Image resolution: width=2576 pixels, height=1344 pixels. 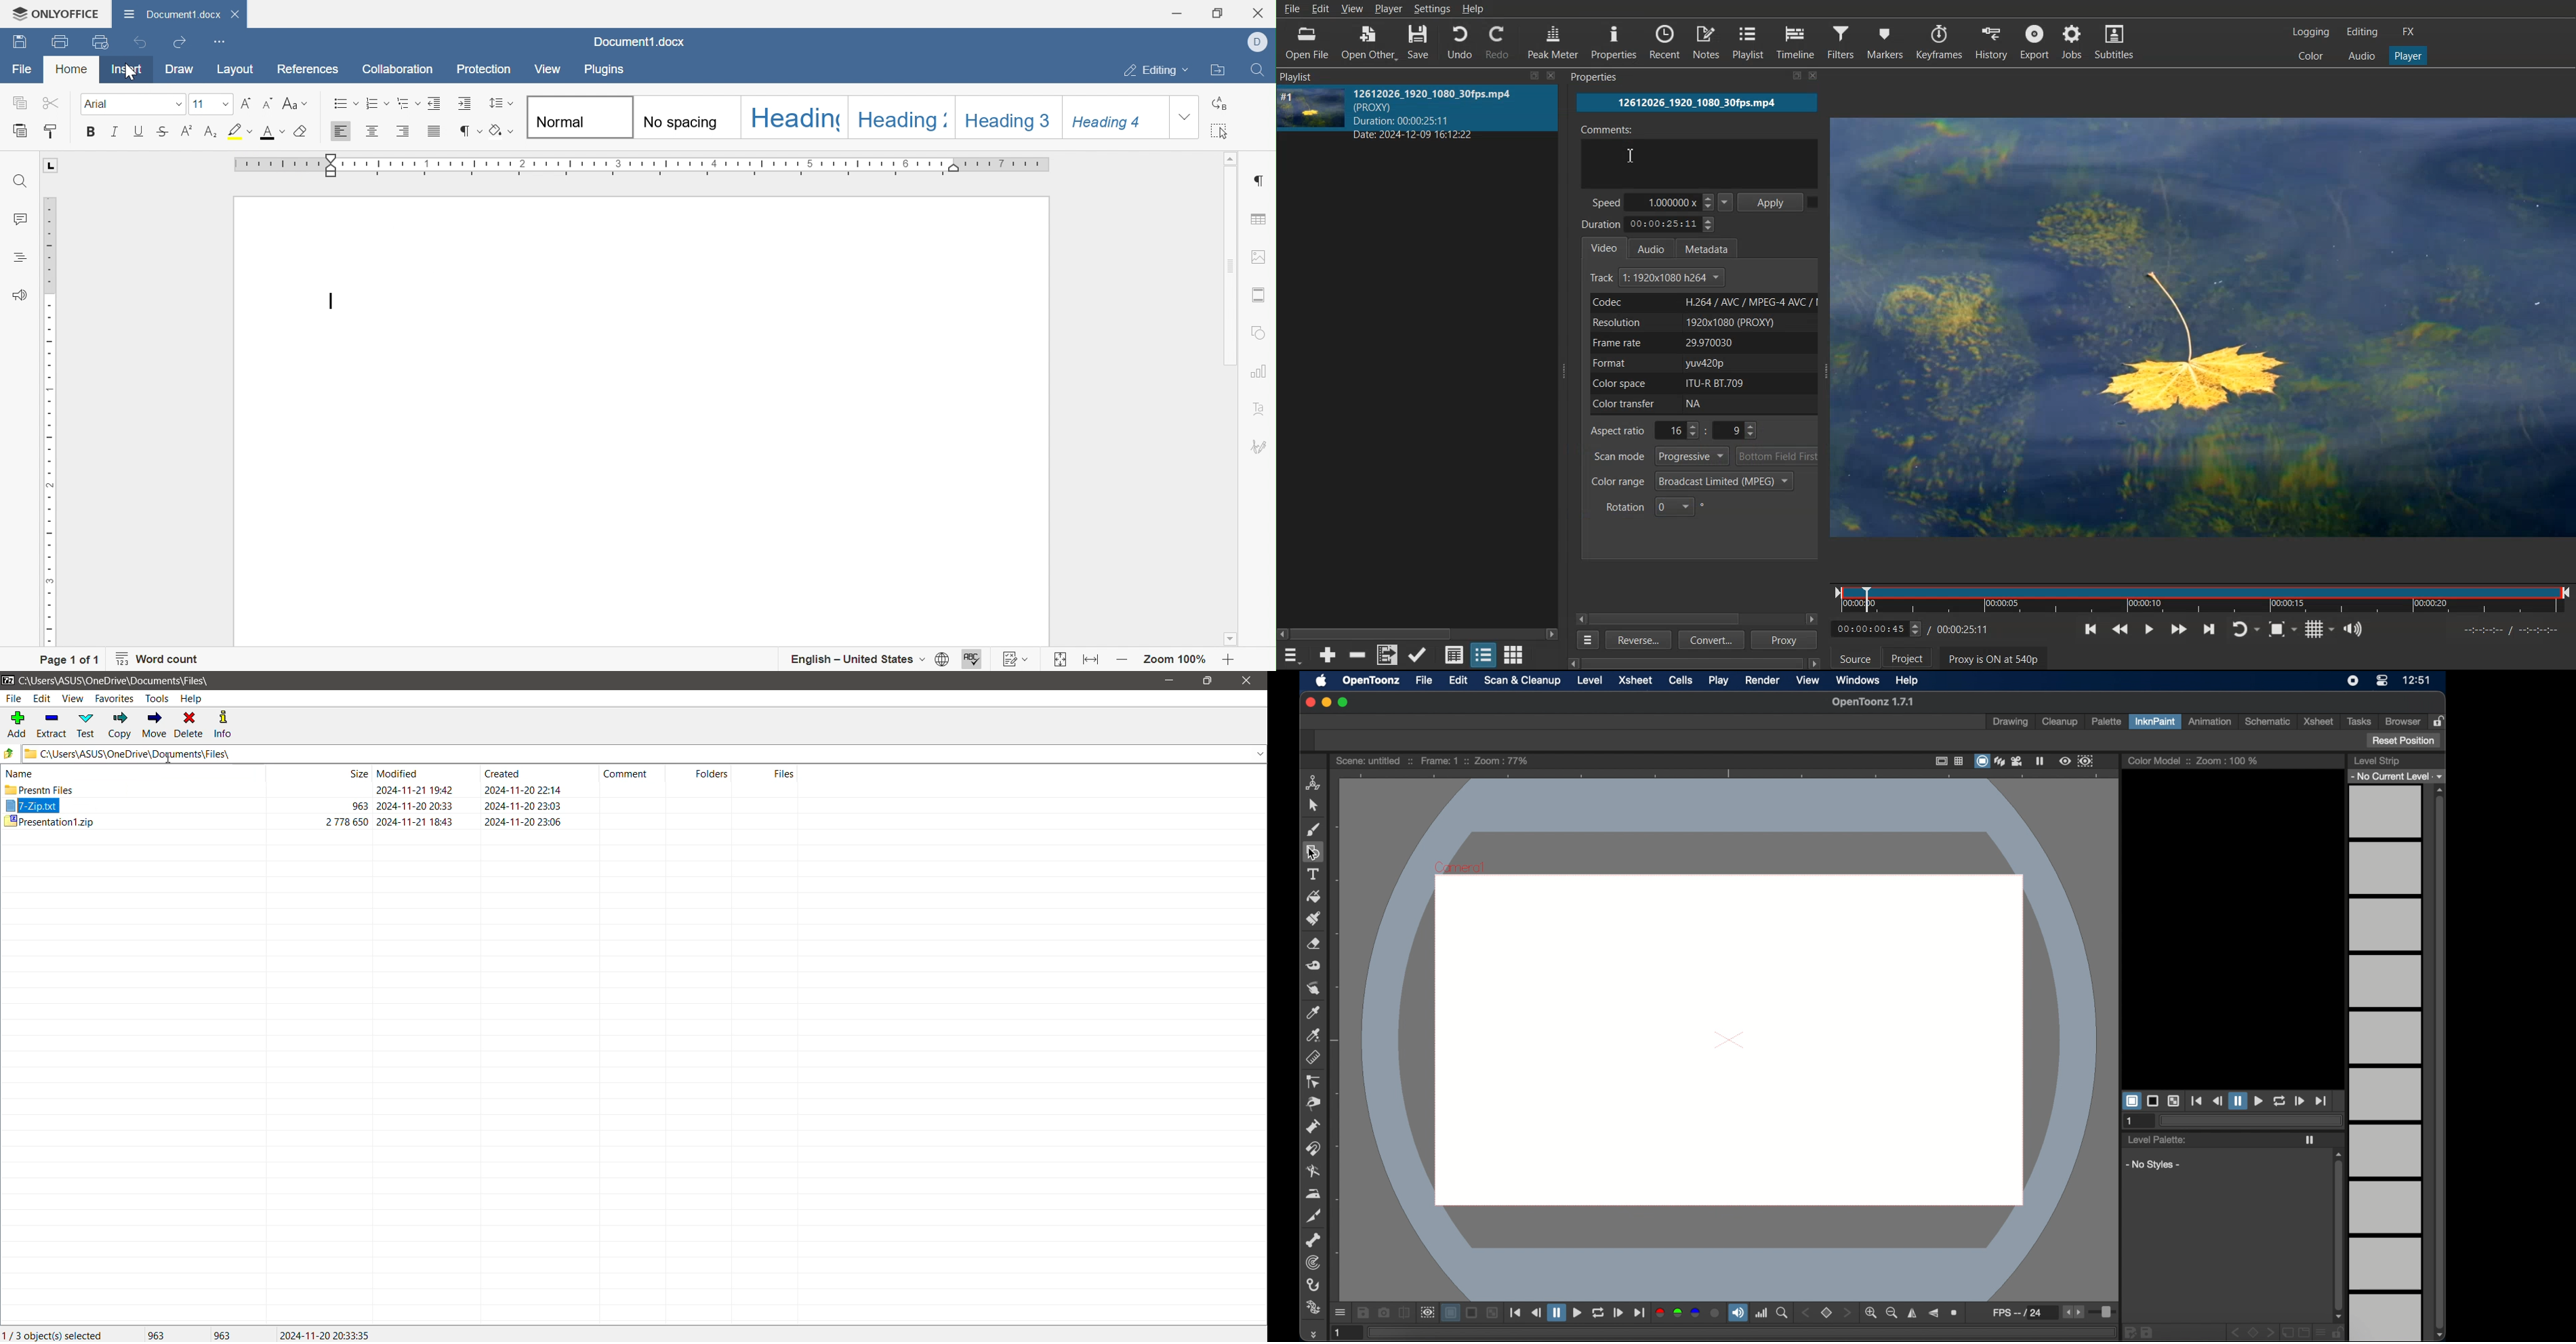 What do you see at coordinates (138, 131) in the screenshot?
I see `Underline` at bounding box center [138, 131].